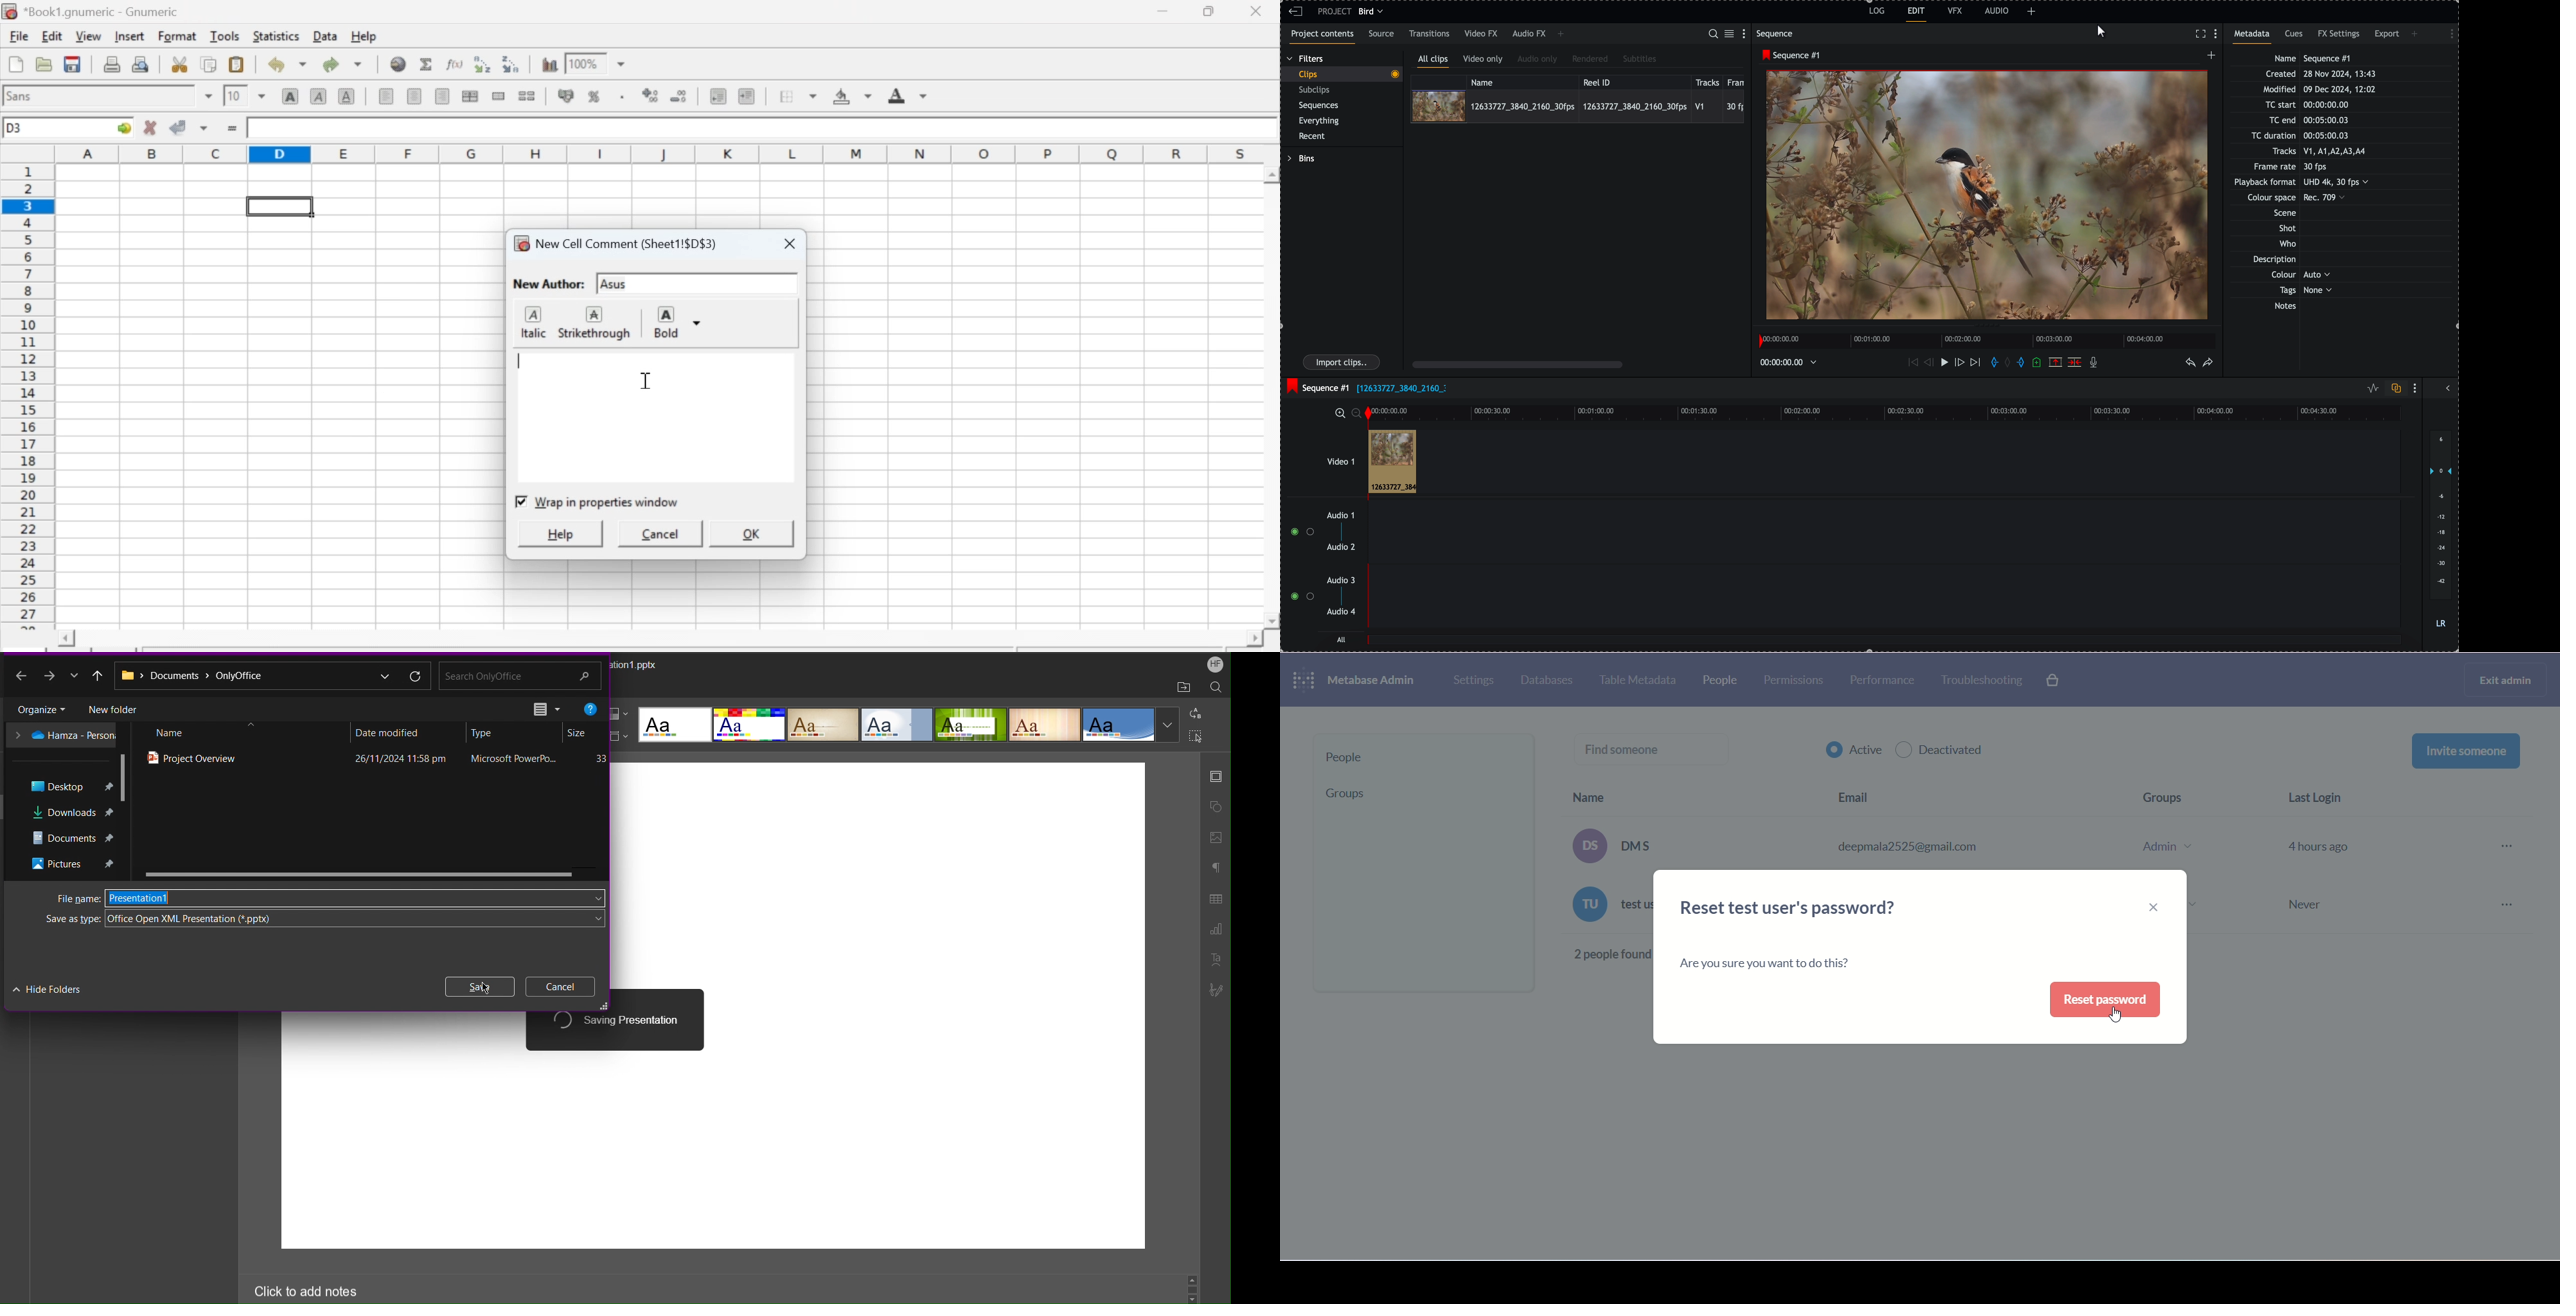 This screenshot has width=2576, height=1316. Describe the element at coordinates (1738, 81) in the screenshot. I see `frame` at that location.